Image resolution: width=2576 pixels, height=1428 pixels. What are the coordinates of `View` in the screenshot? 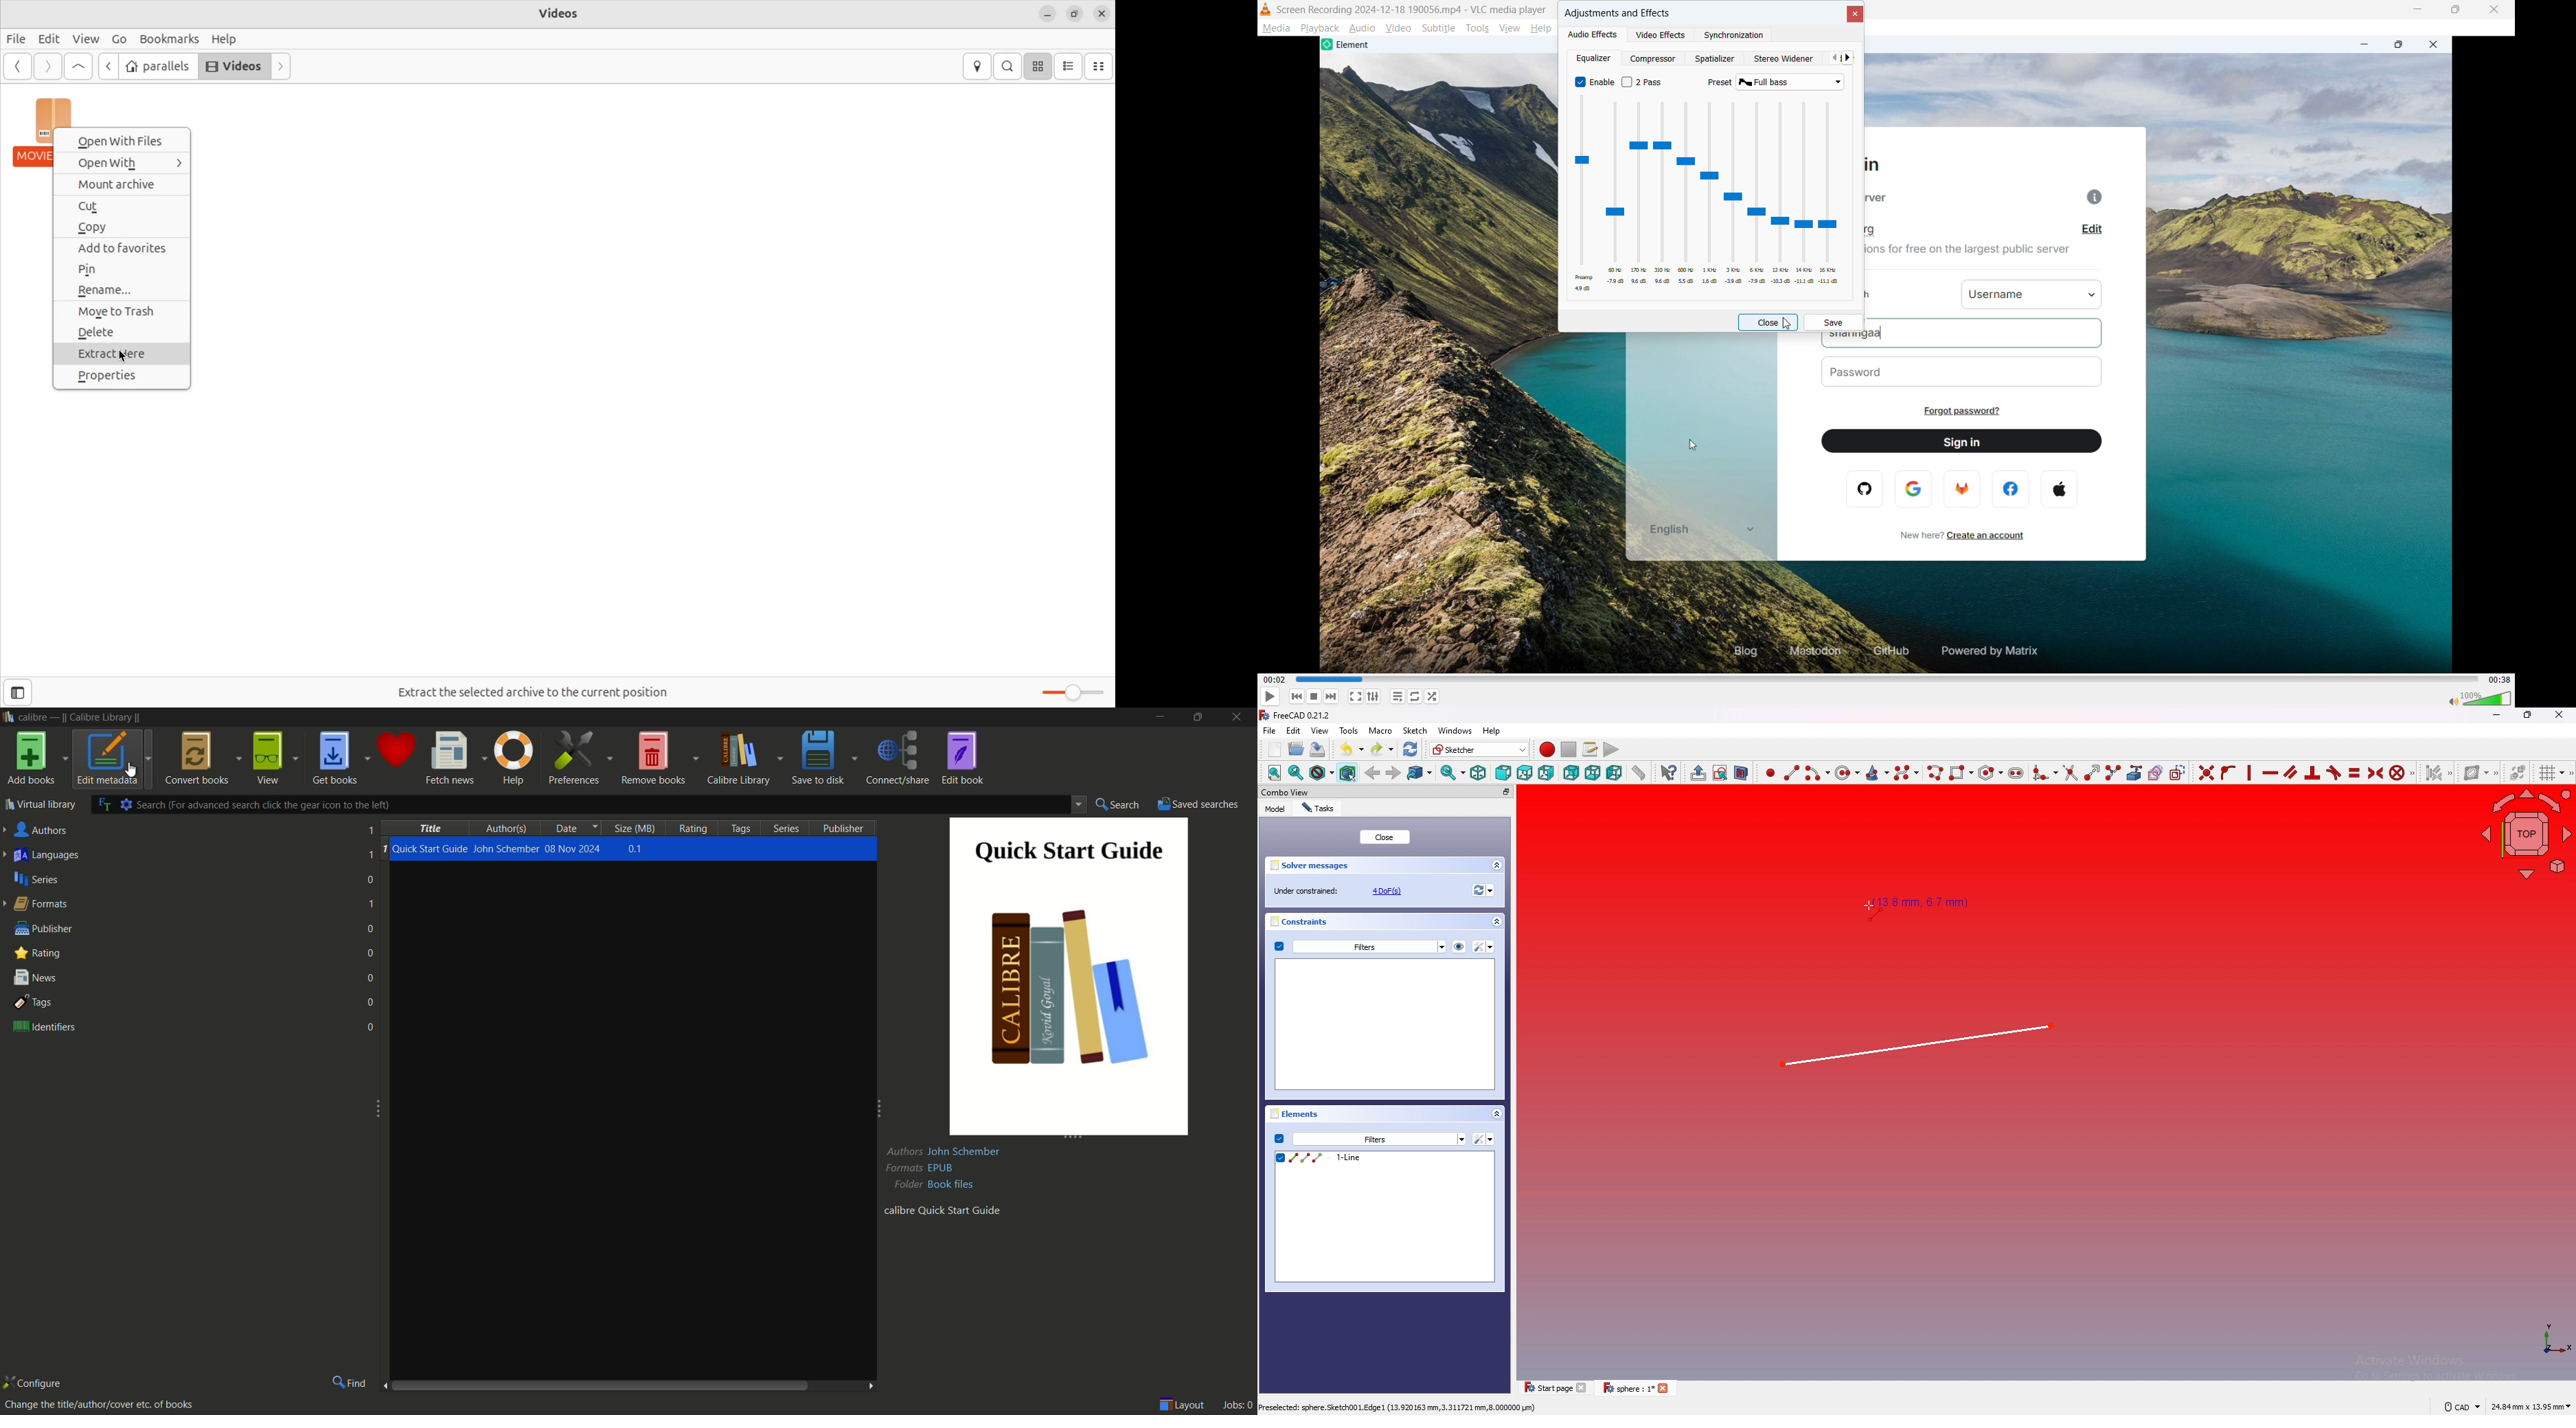 It's located at (1320, 730).